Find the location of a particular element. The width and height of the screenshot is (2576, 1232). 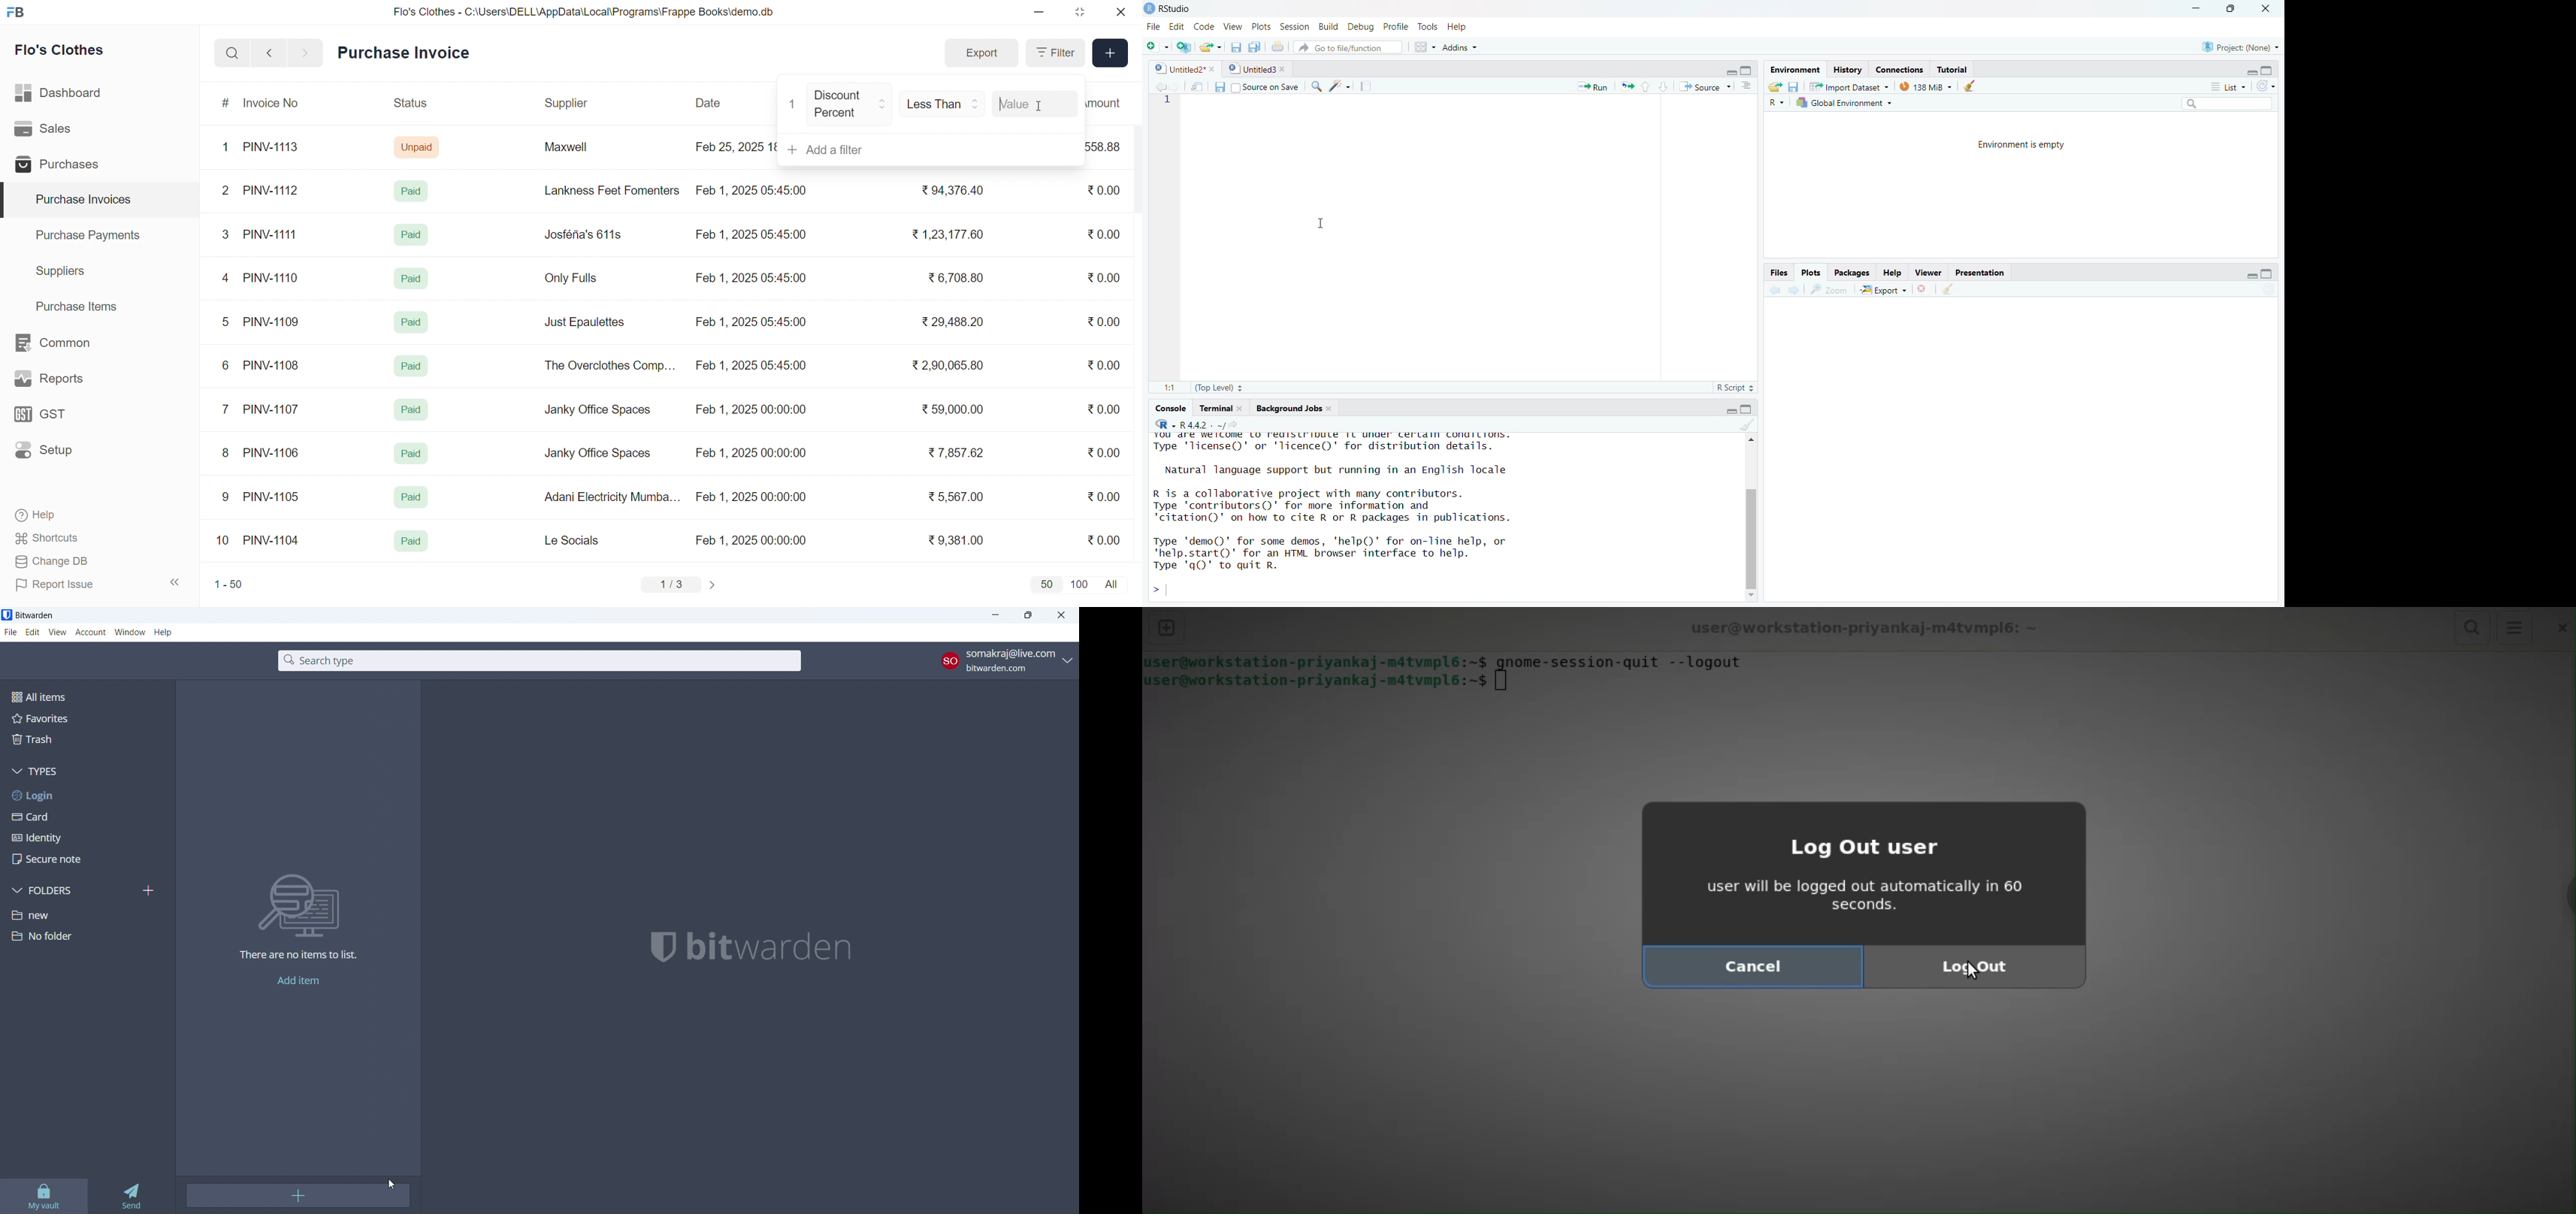

1-50 is located at coordinates (229, 586).